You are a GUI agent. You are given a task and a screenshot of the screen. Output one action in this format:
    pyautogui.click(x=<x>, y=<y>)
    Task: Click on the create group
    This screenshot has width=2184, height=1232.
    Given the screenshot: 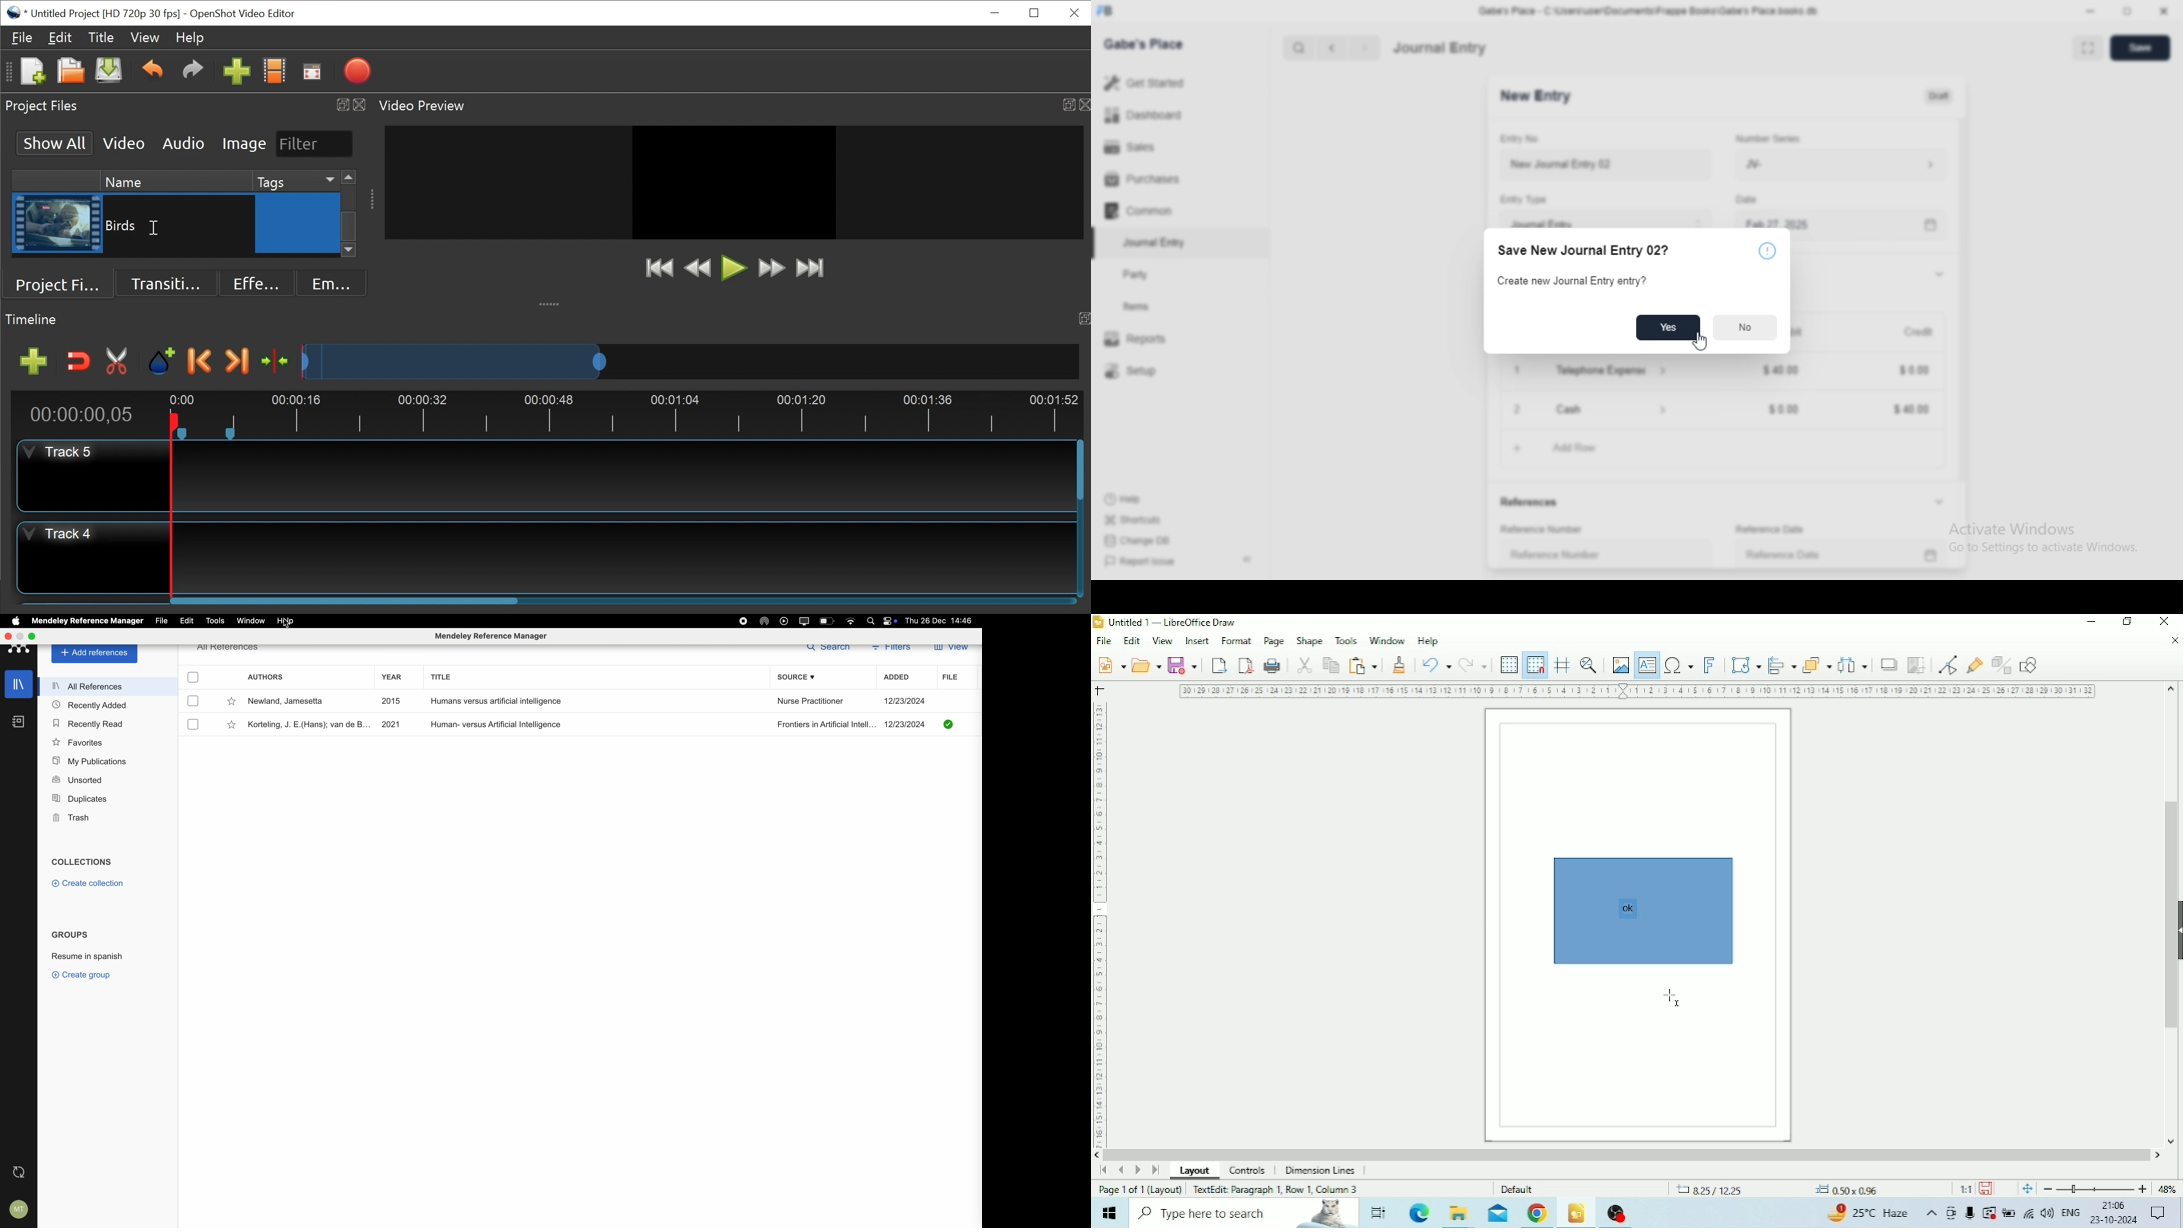 What is the action you would take?
    pyautogui.click(x=82, y=976)
    